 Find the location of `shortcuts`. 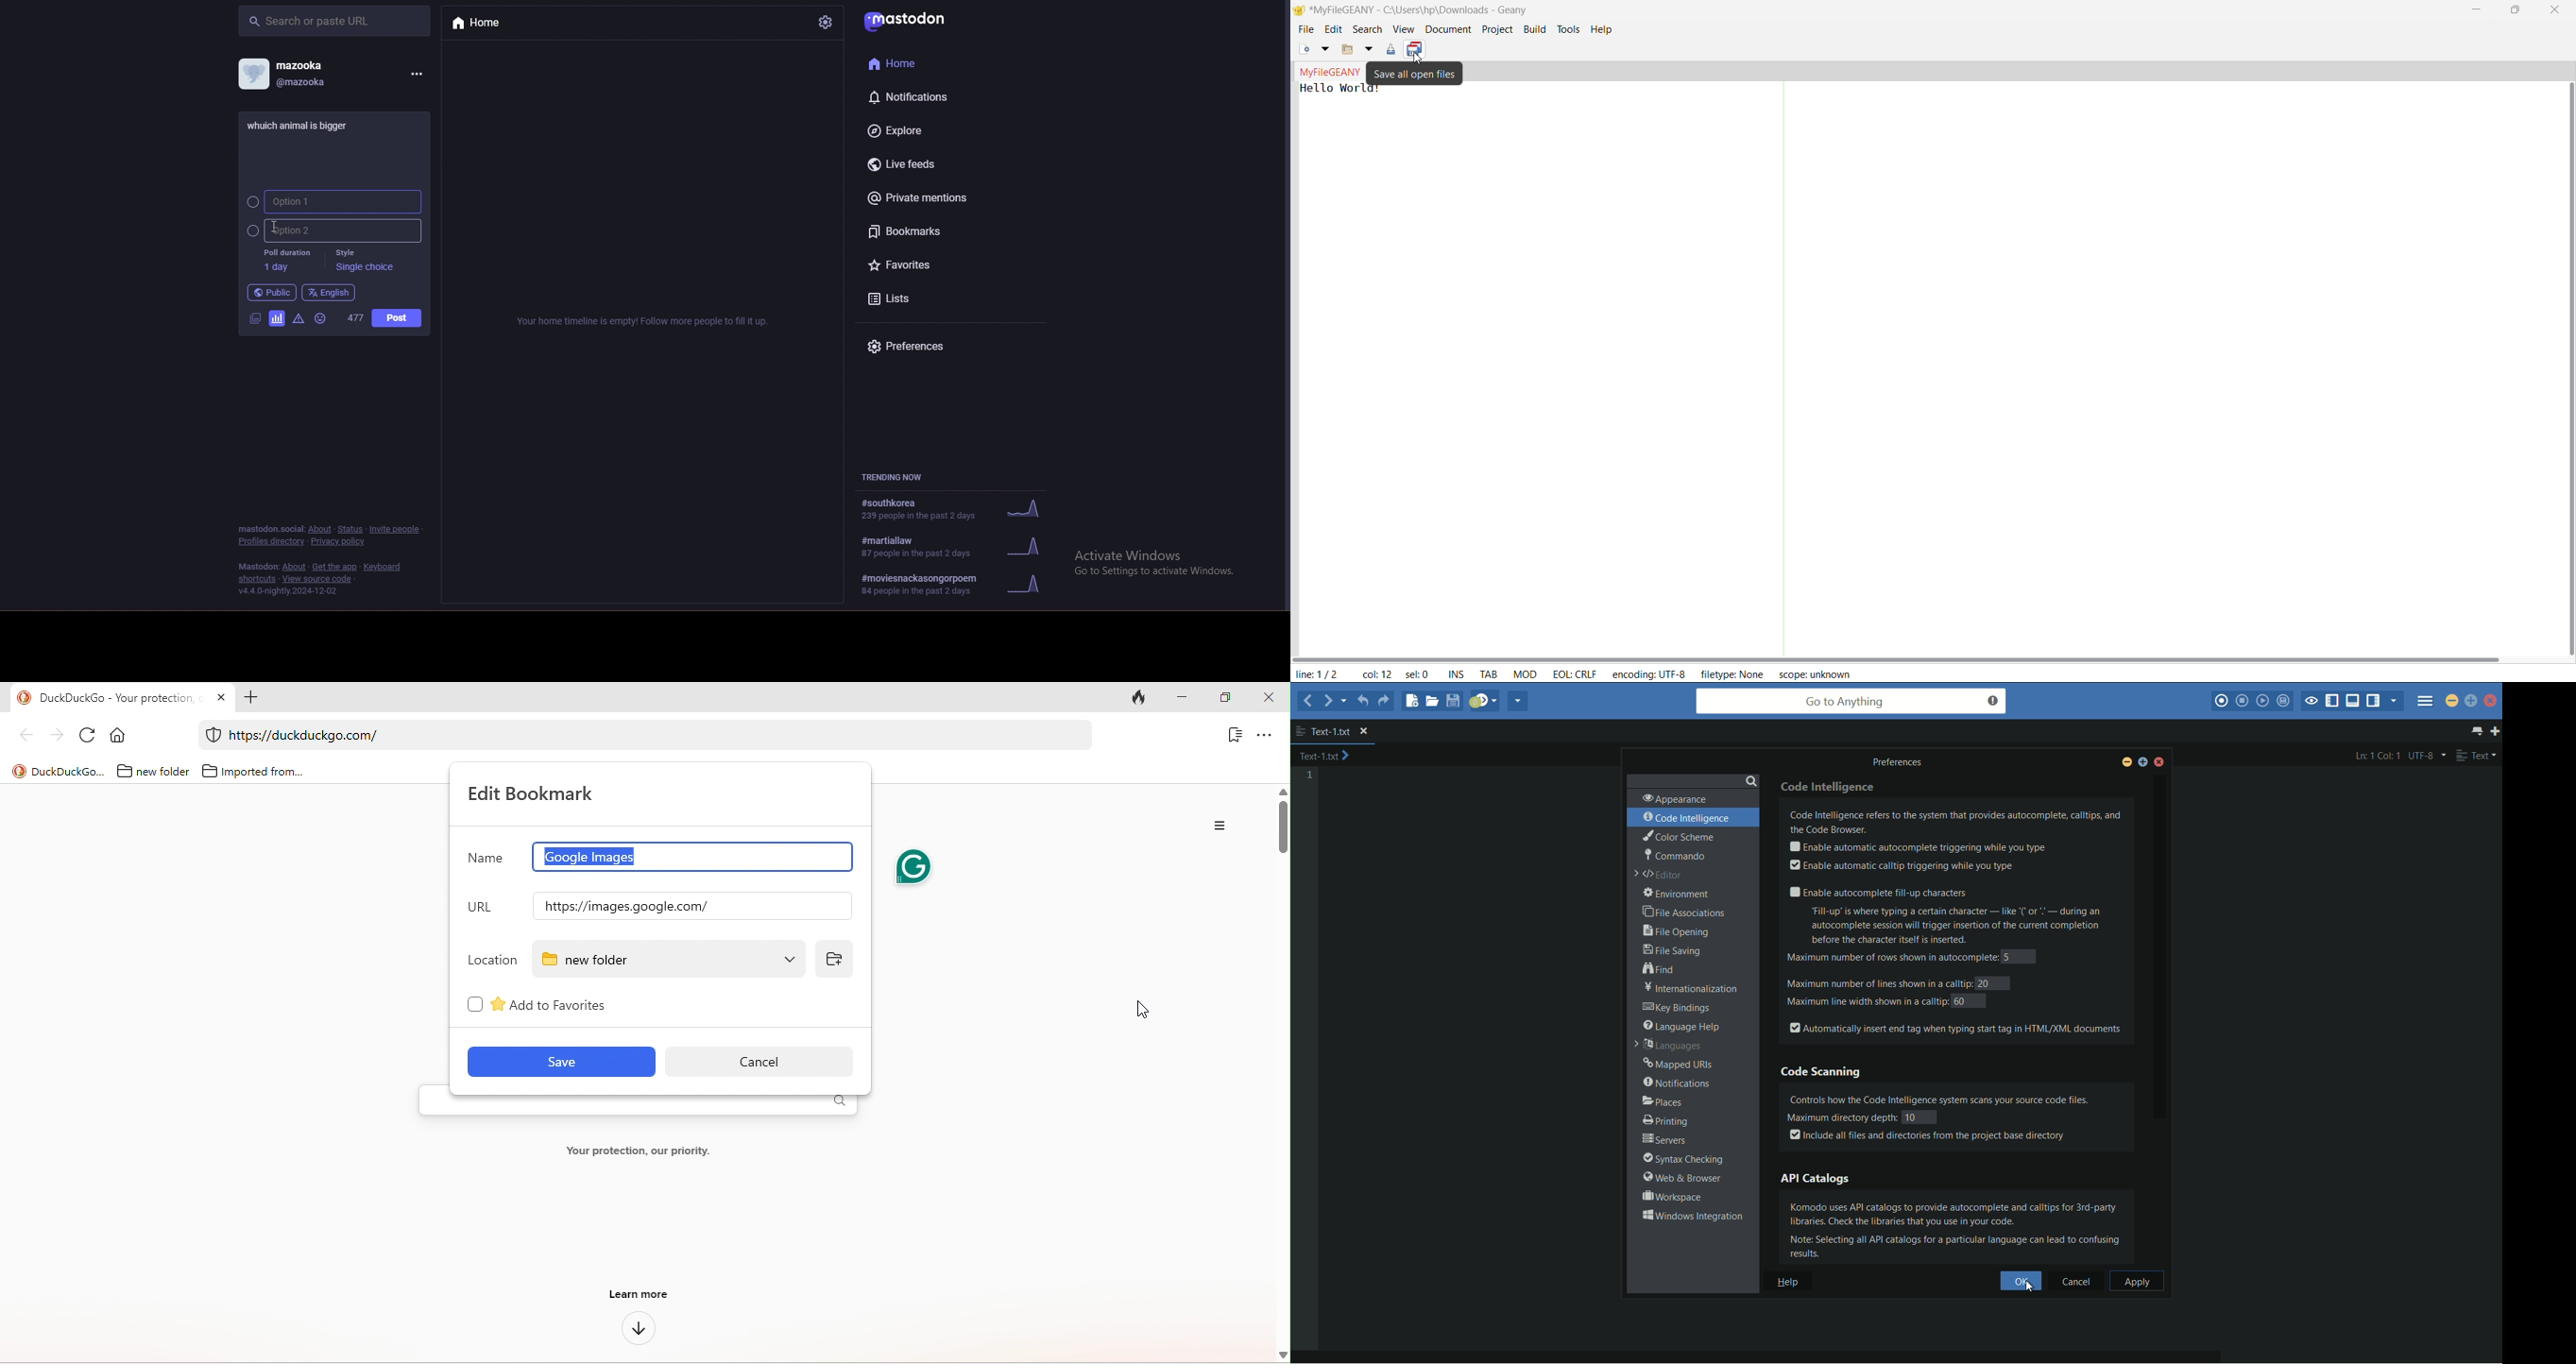

shortcuts is located at coordinates (257, 579).